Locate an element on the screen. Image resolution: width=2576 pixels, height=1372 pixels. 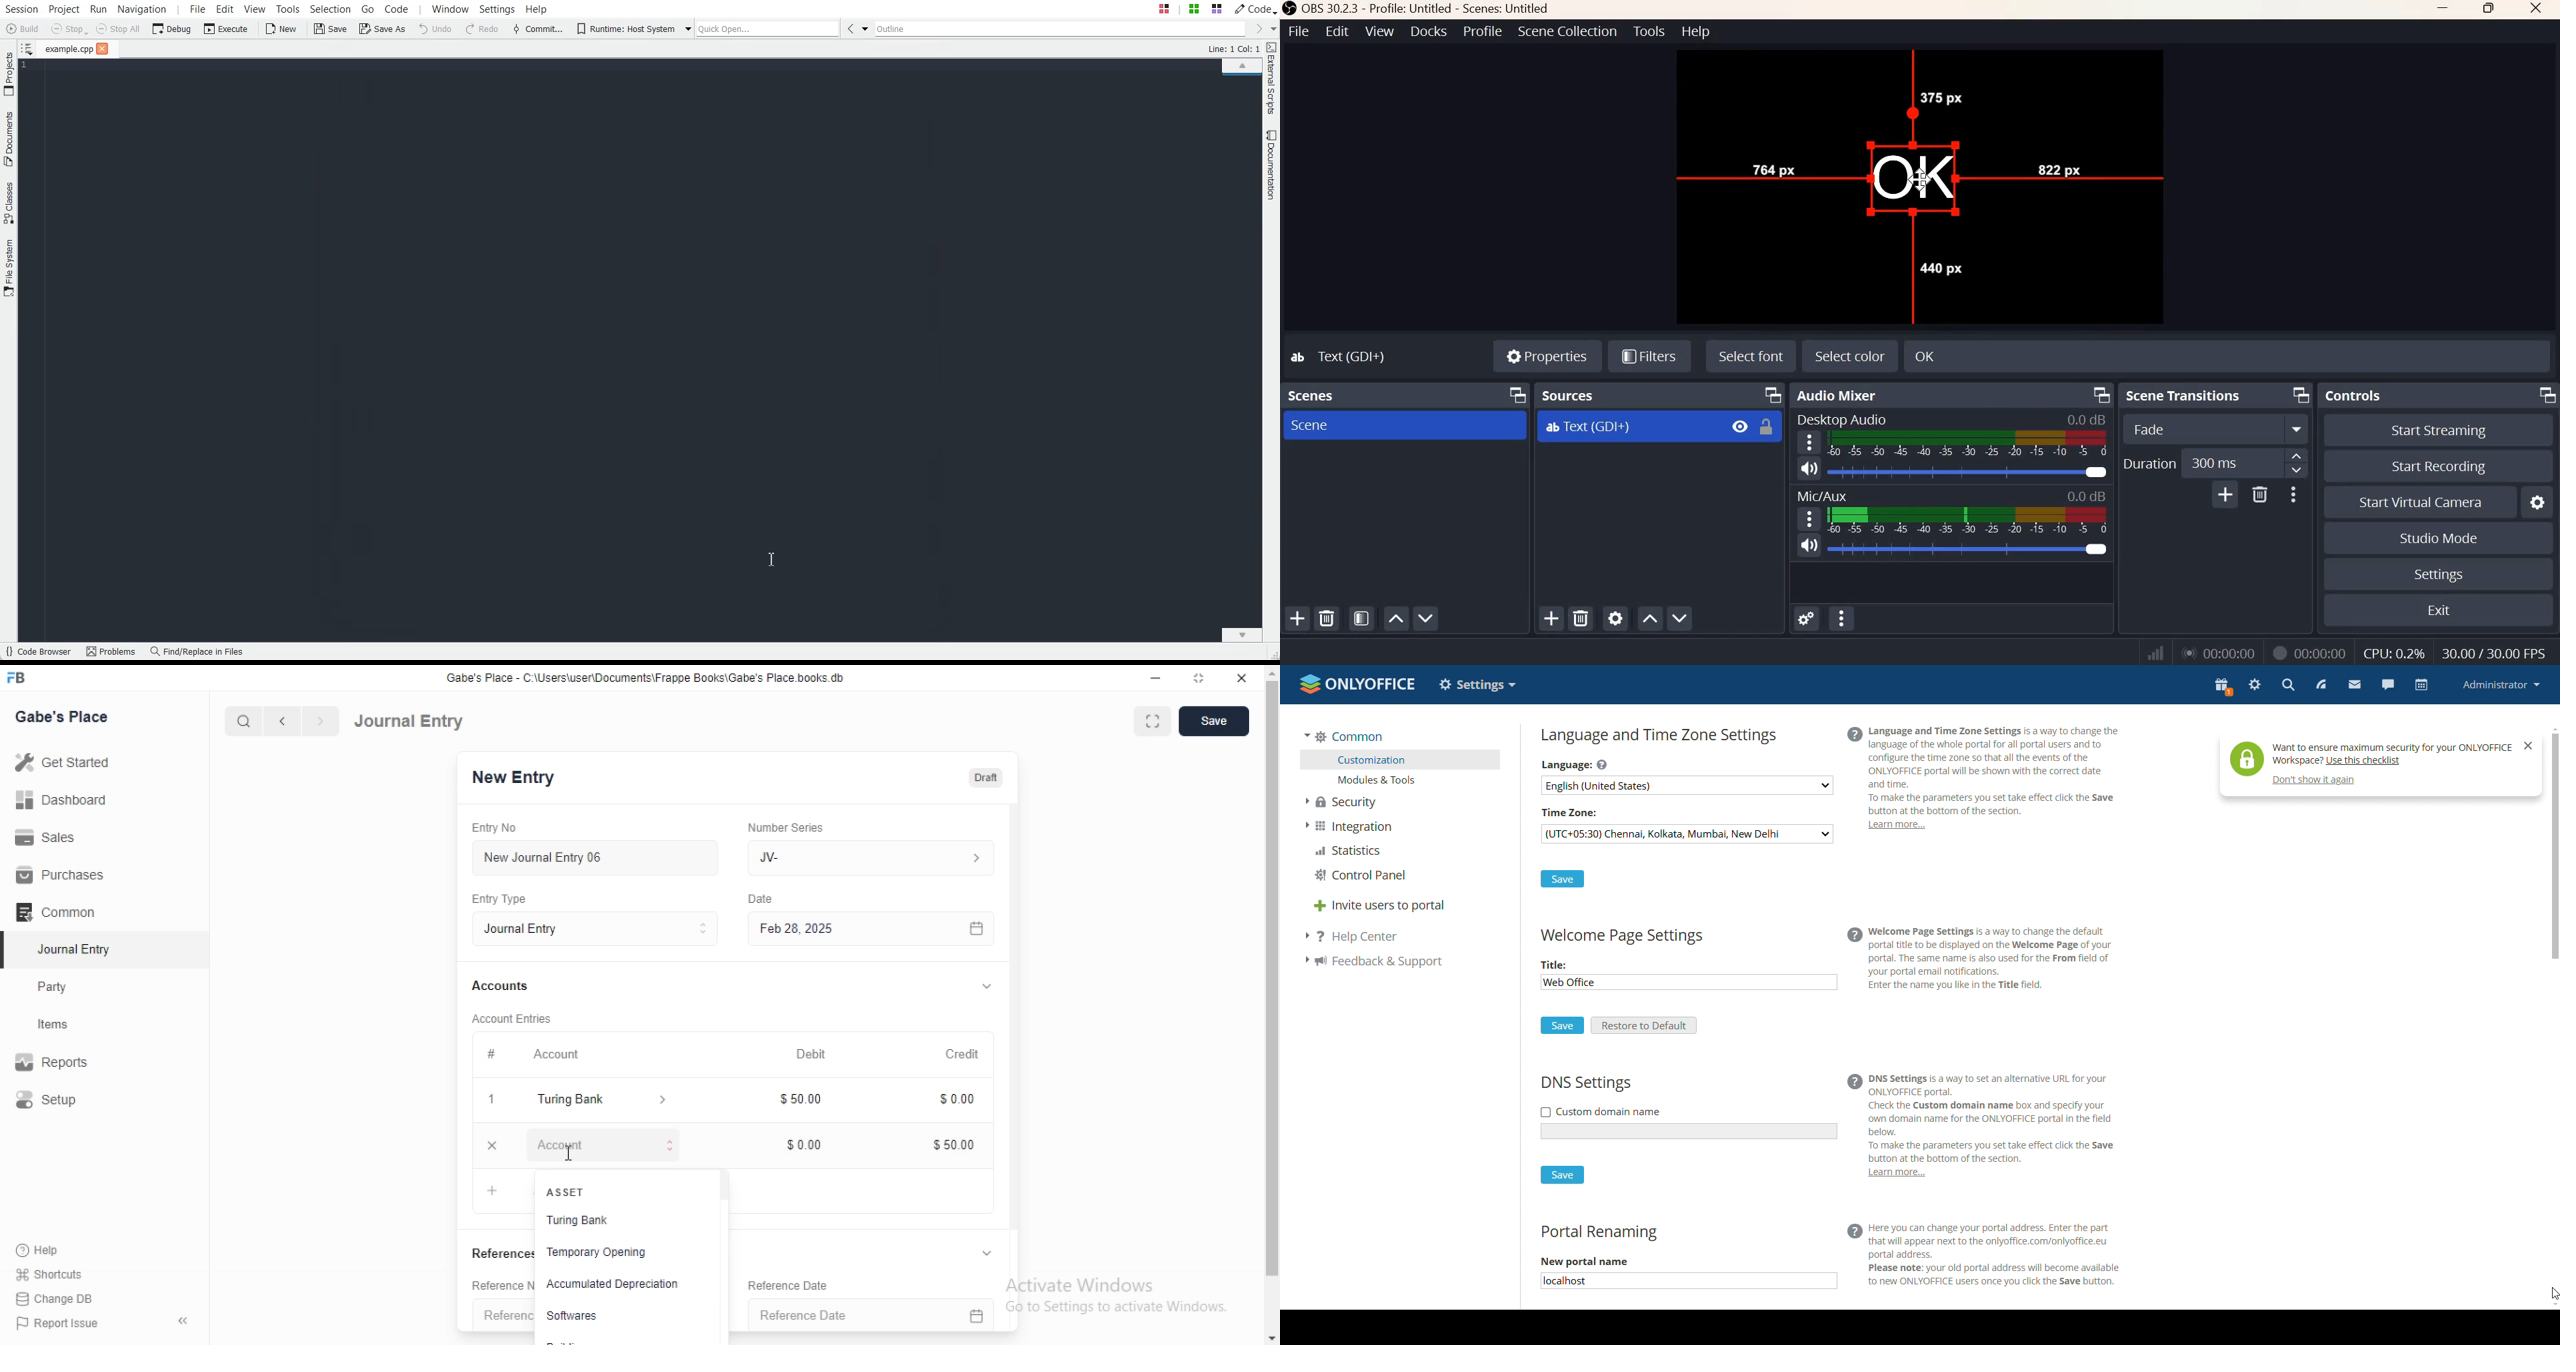
Credit is located at coordinates (970, 1054).